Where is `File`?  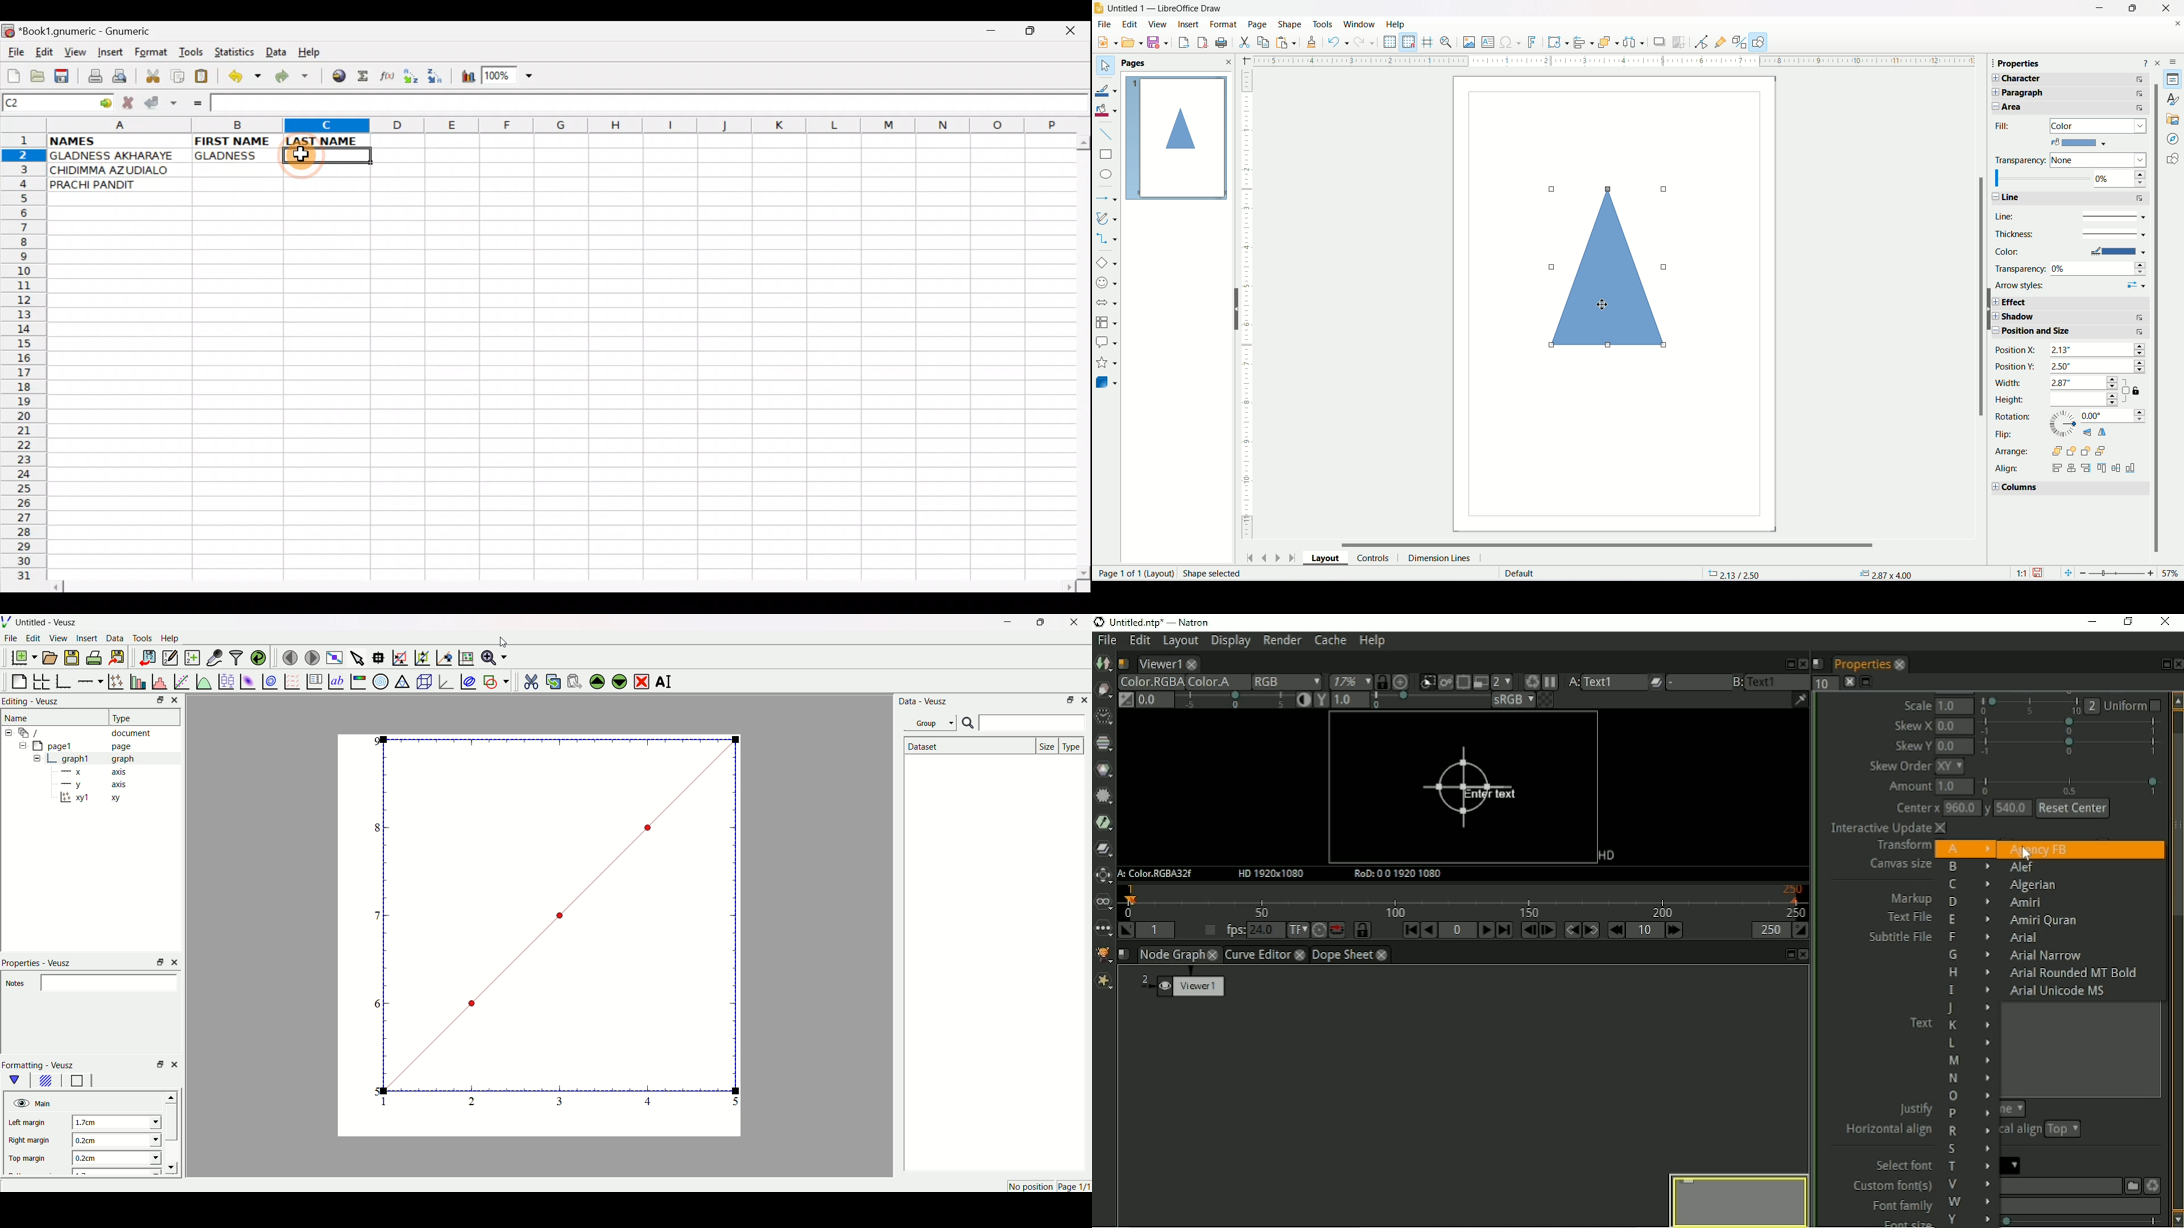 File is located at coordinates (12, 640).